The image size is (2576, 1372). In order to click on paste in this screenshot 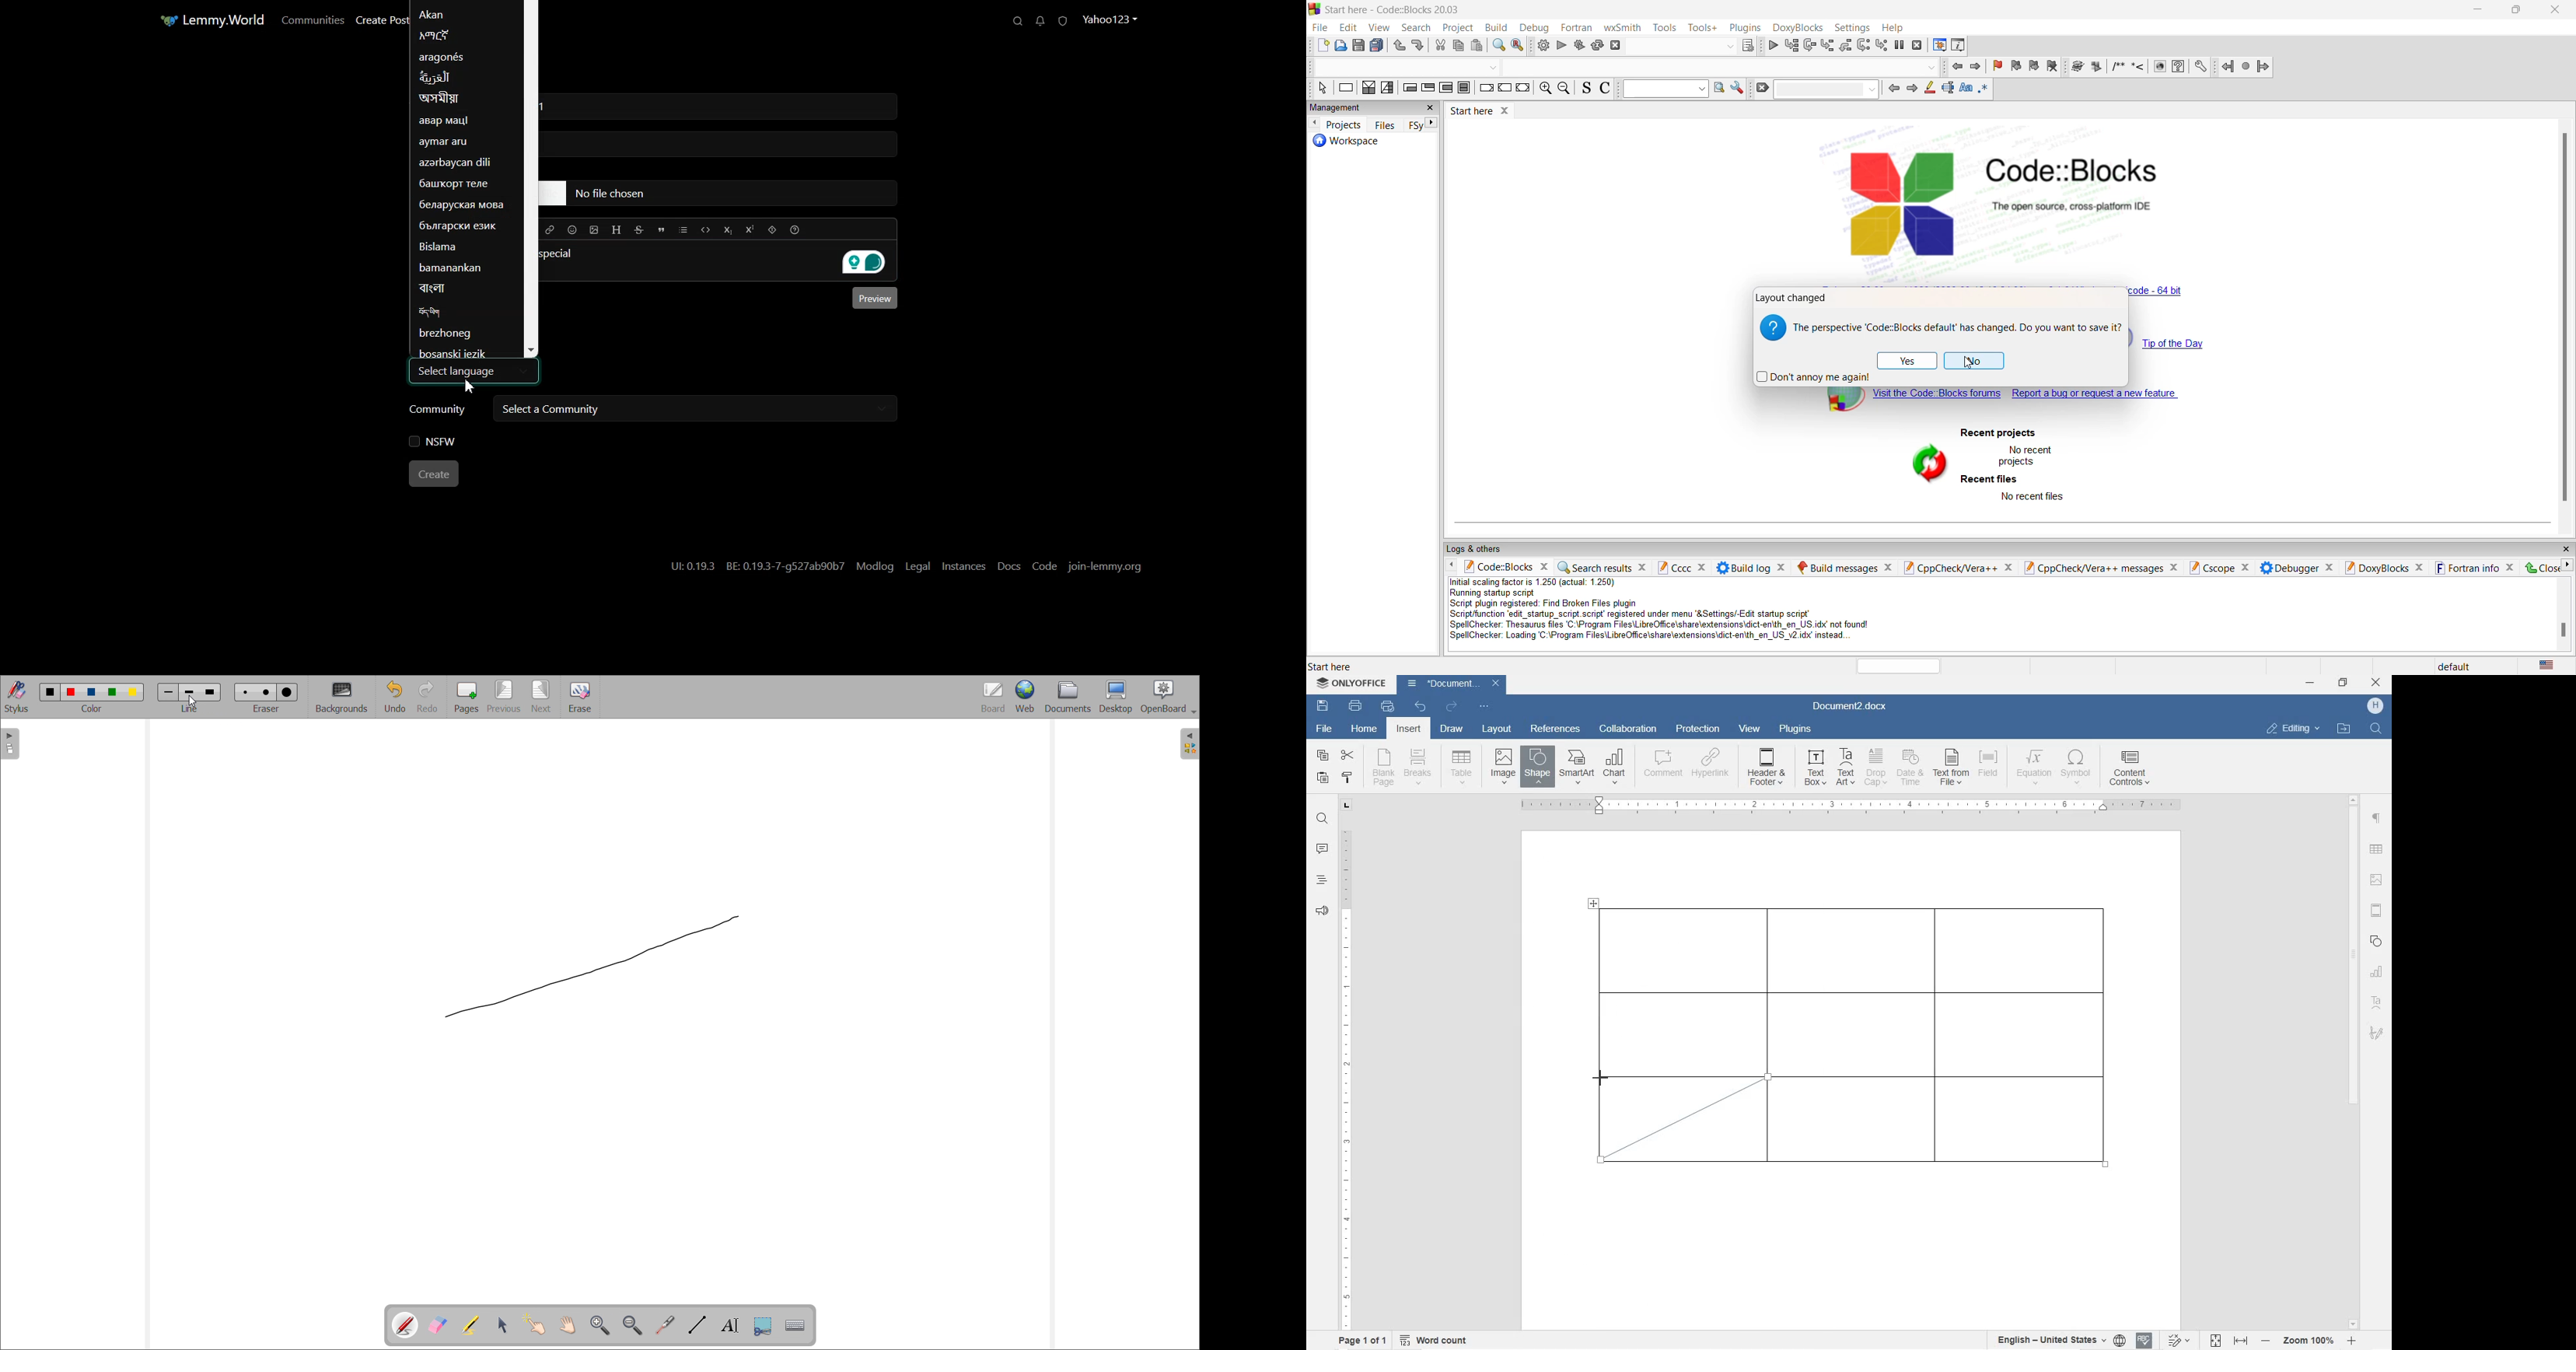, I will do `click(1323, 778)`.